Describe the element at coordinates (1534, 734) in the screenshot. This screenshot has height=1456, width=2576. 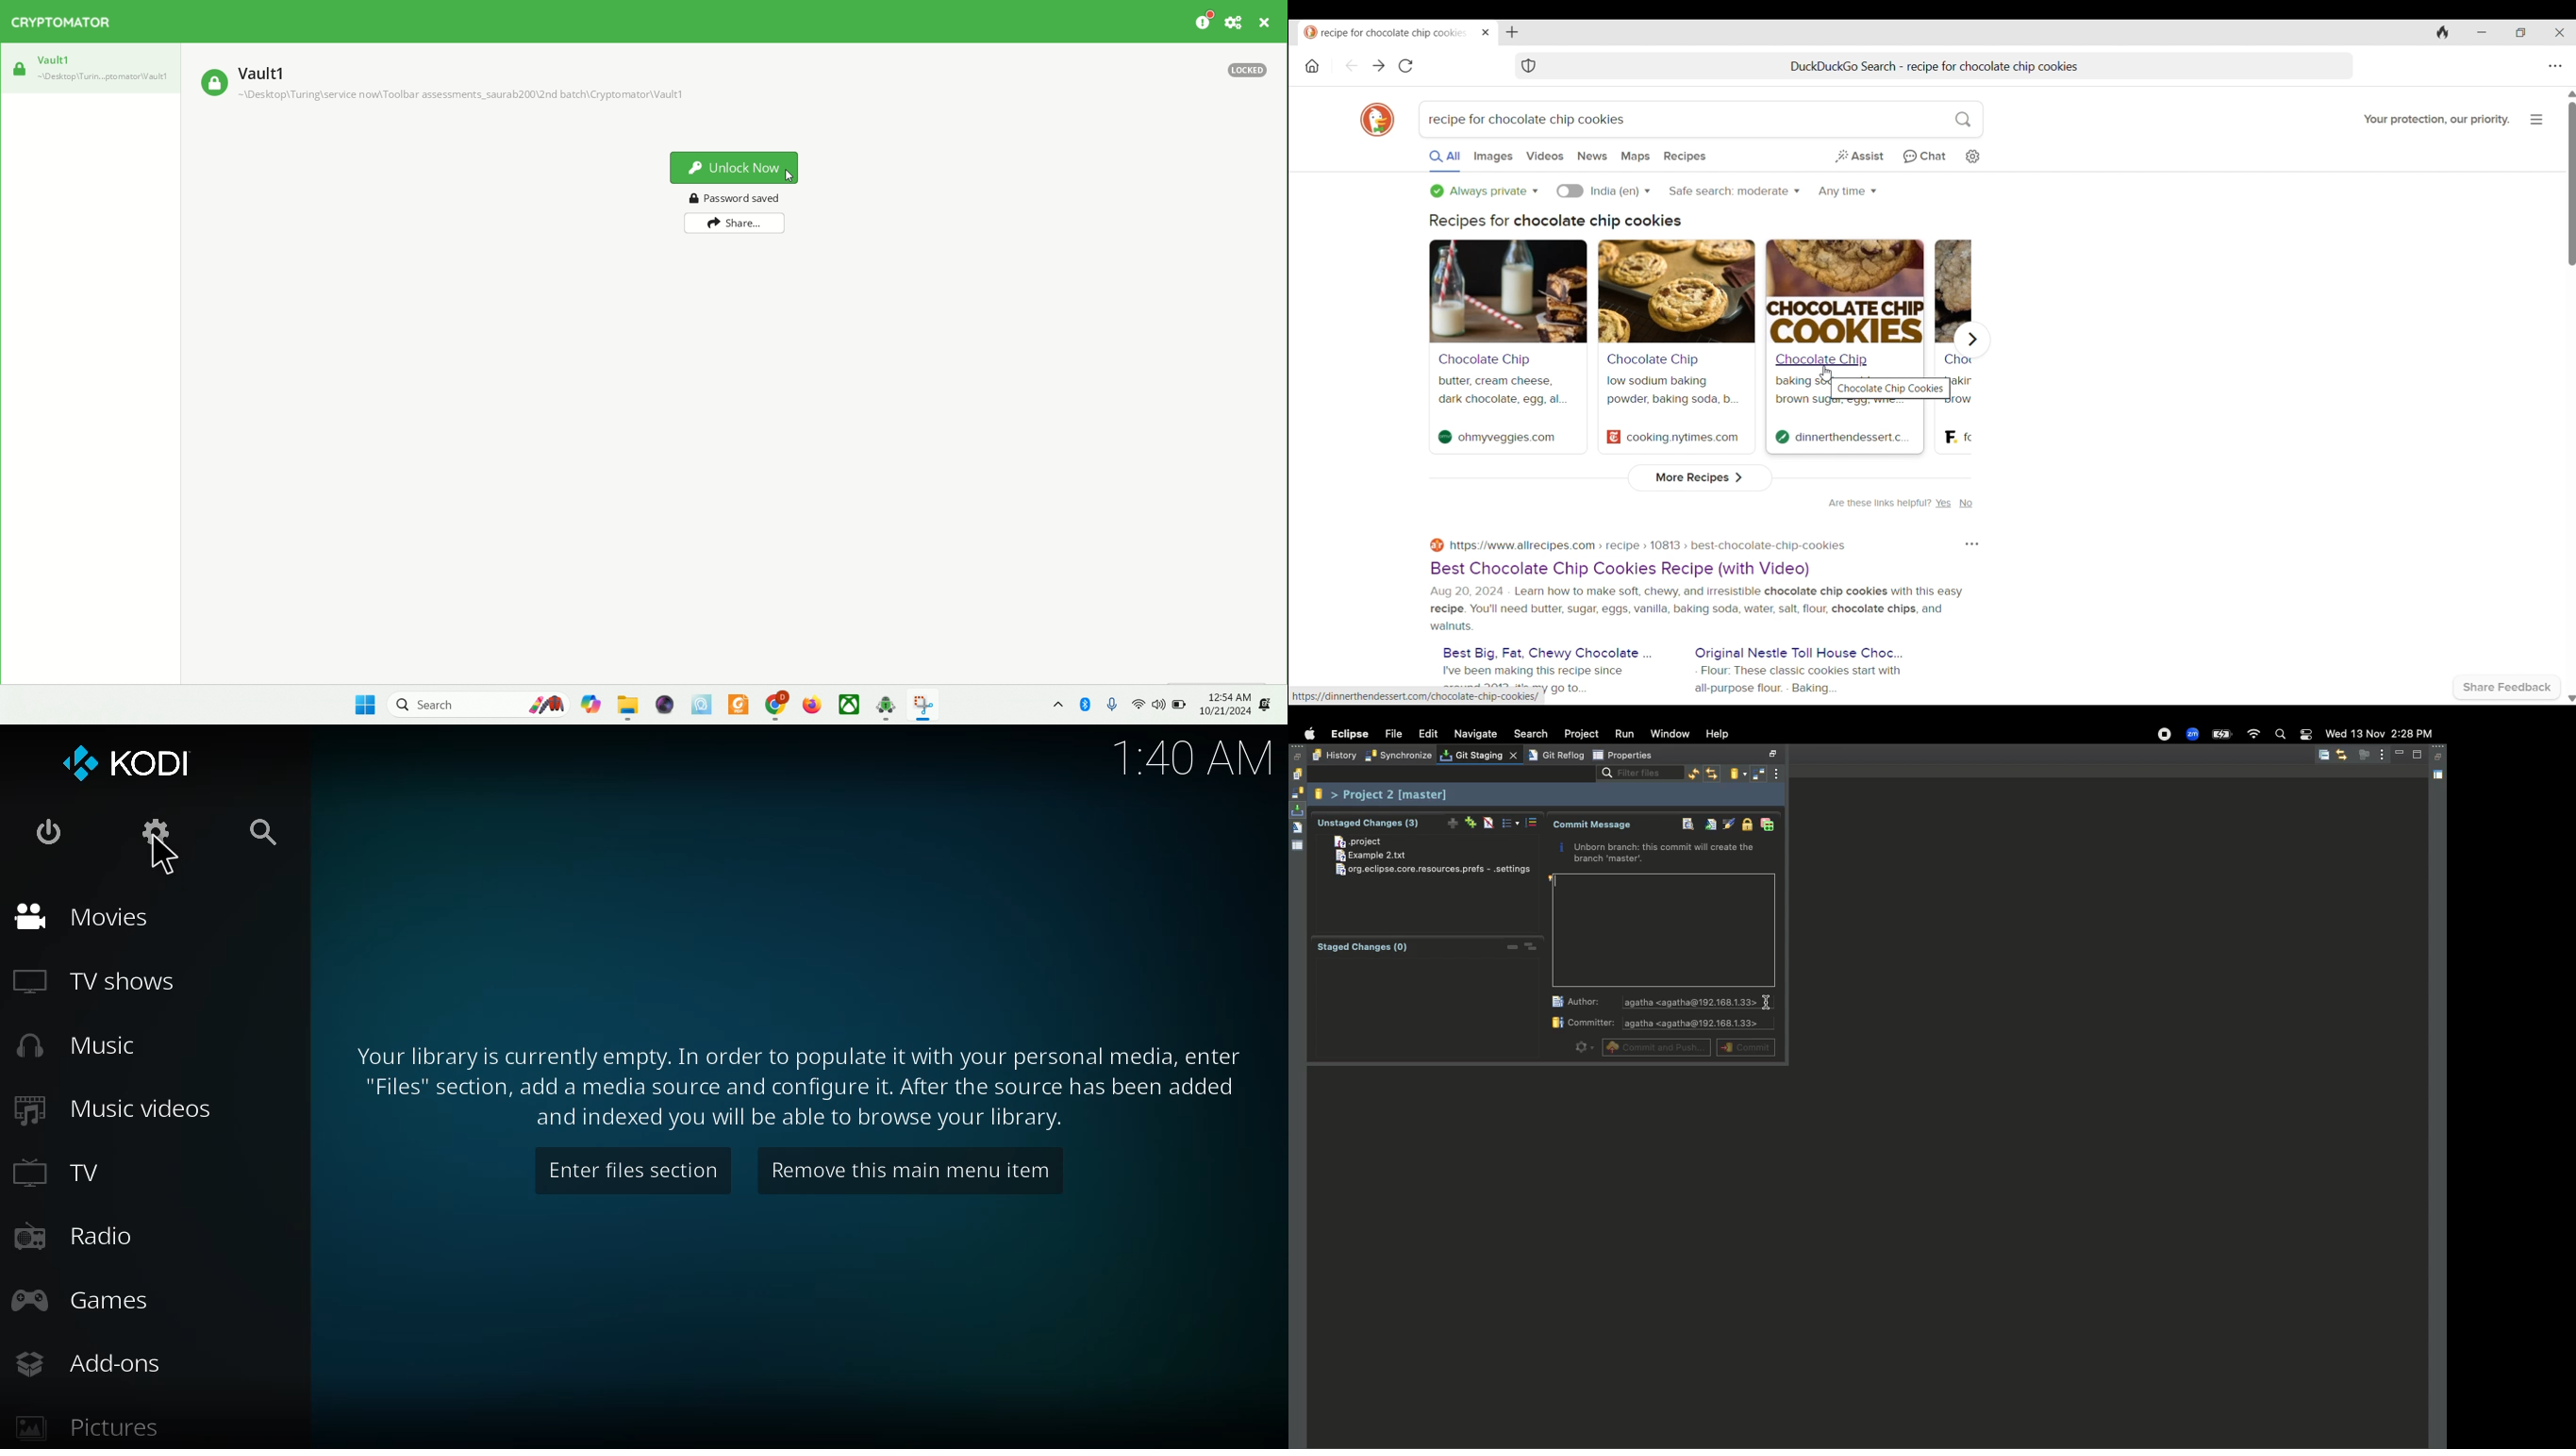
I see `Search` at that location.